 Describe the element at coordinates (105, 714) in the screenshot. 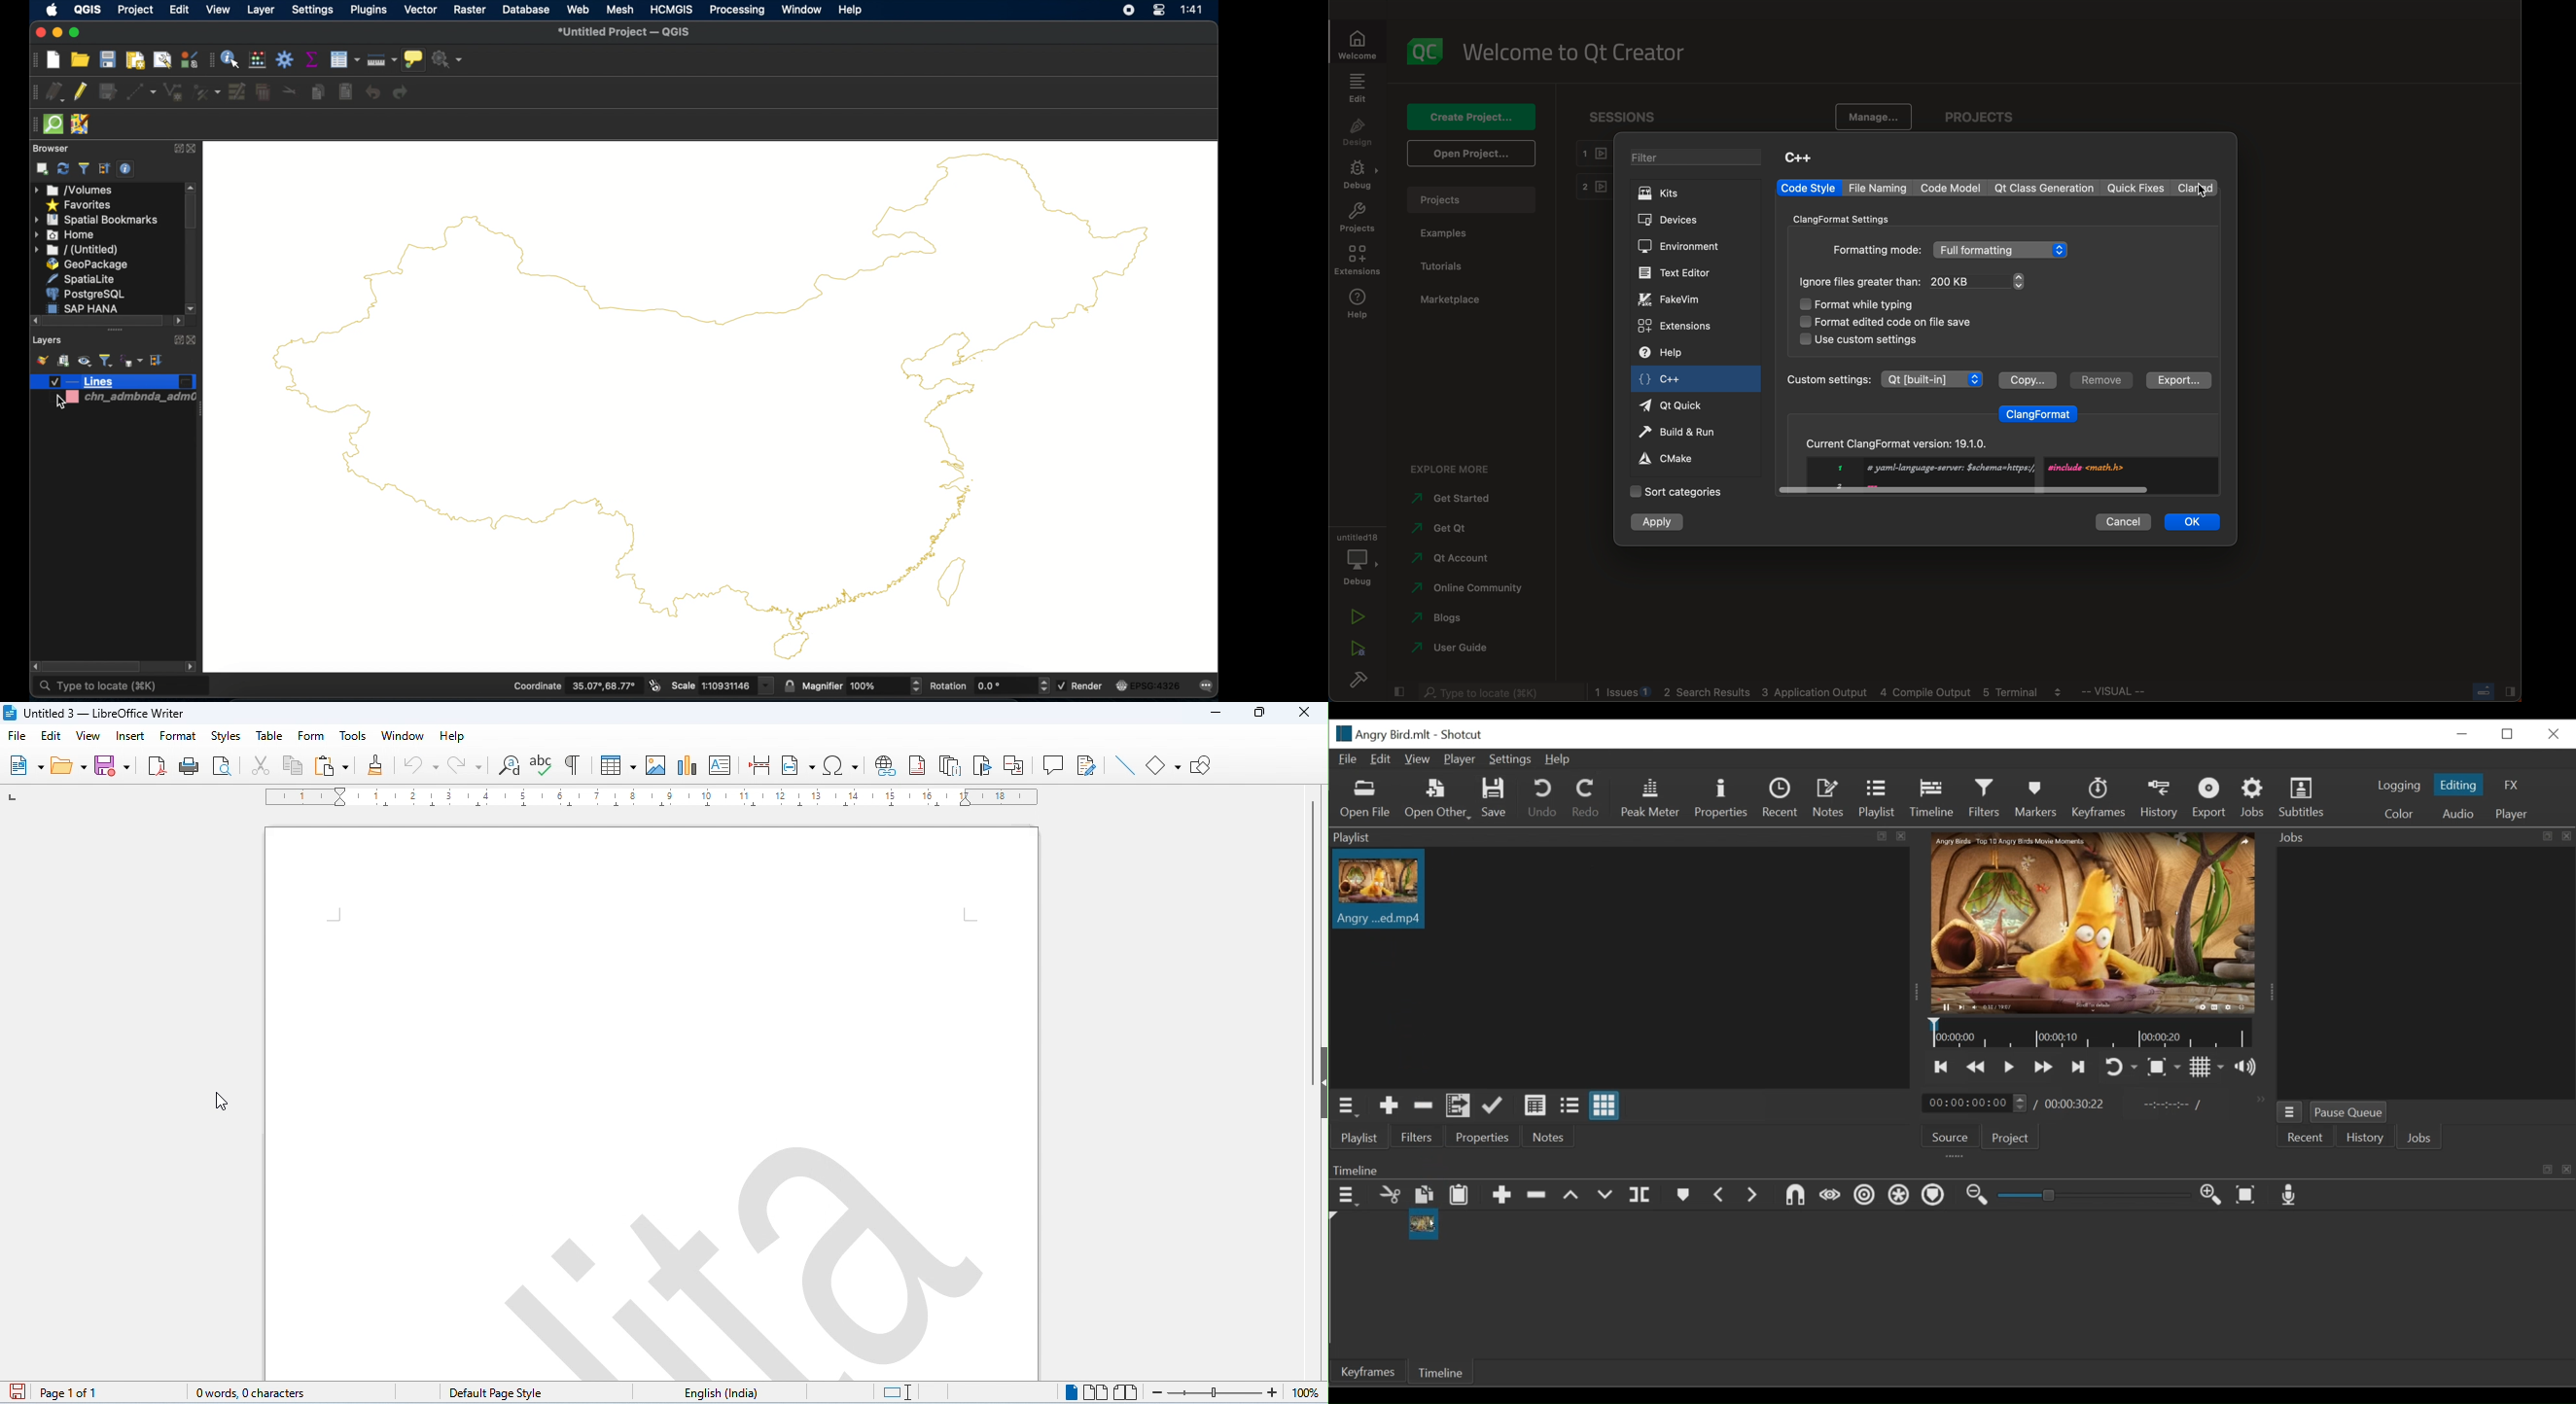

I see `Untitled 3 - LibreOffice Writer` at that location.